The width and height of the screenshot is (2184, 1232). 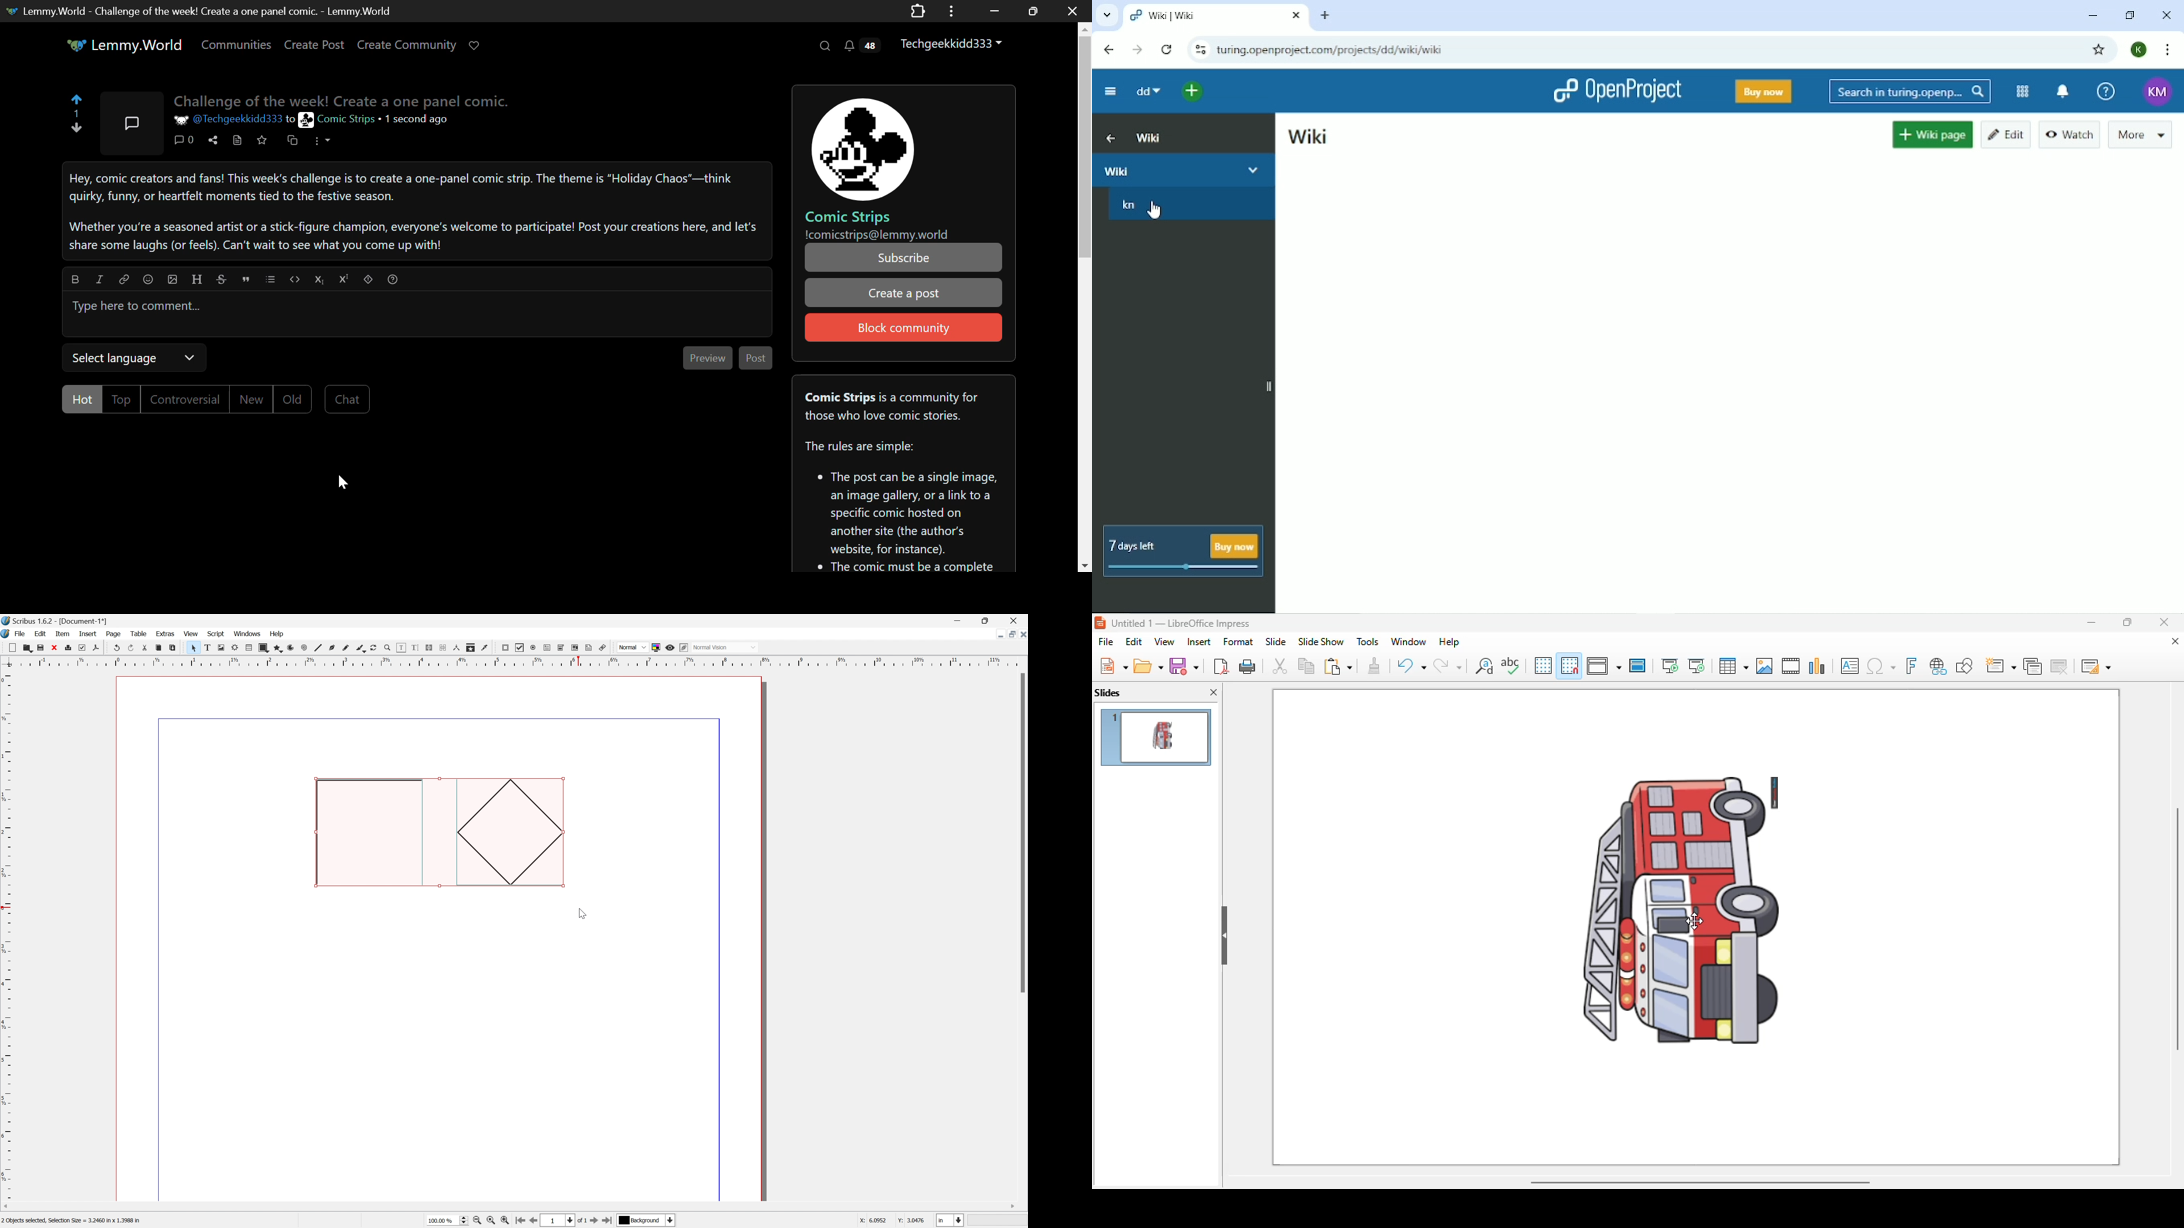 What do you see at coordinates (1675, 910) in the screenshot?
I see `image` at bounding box center [1675, 910].